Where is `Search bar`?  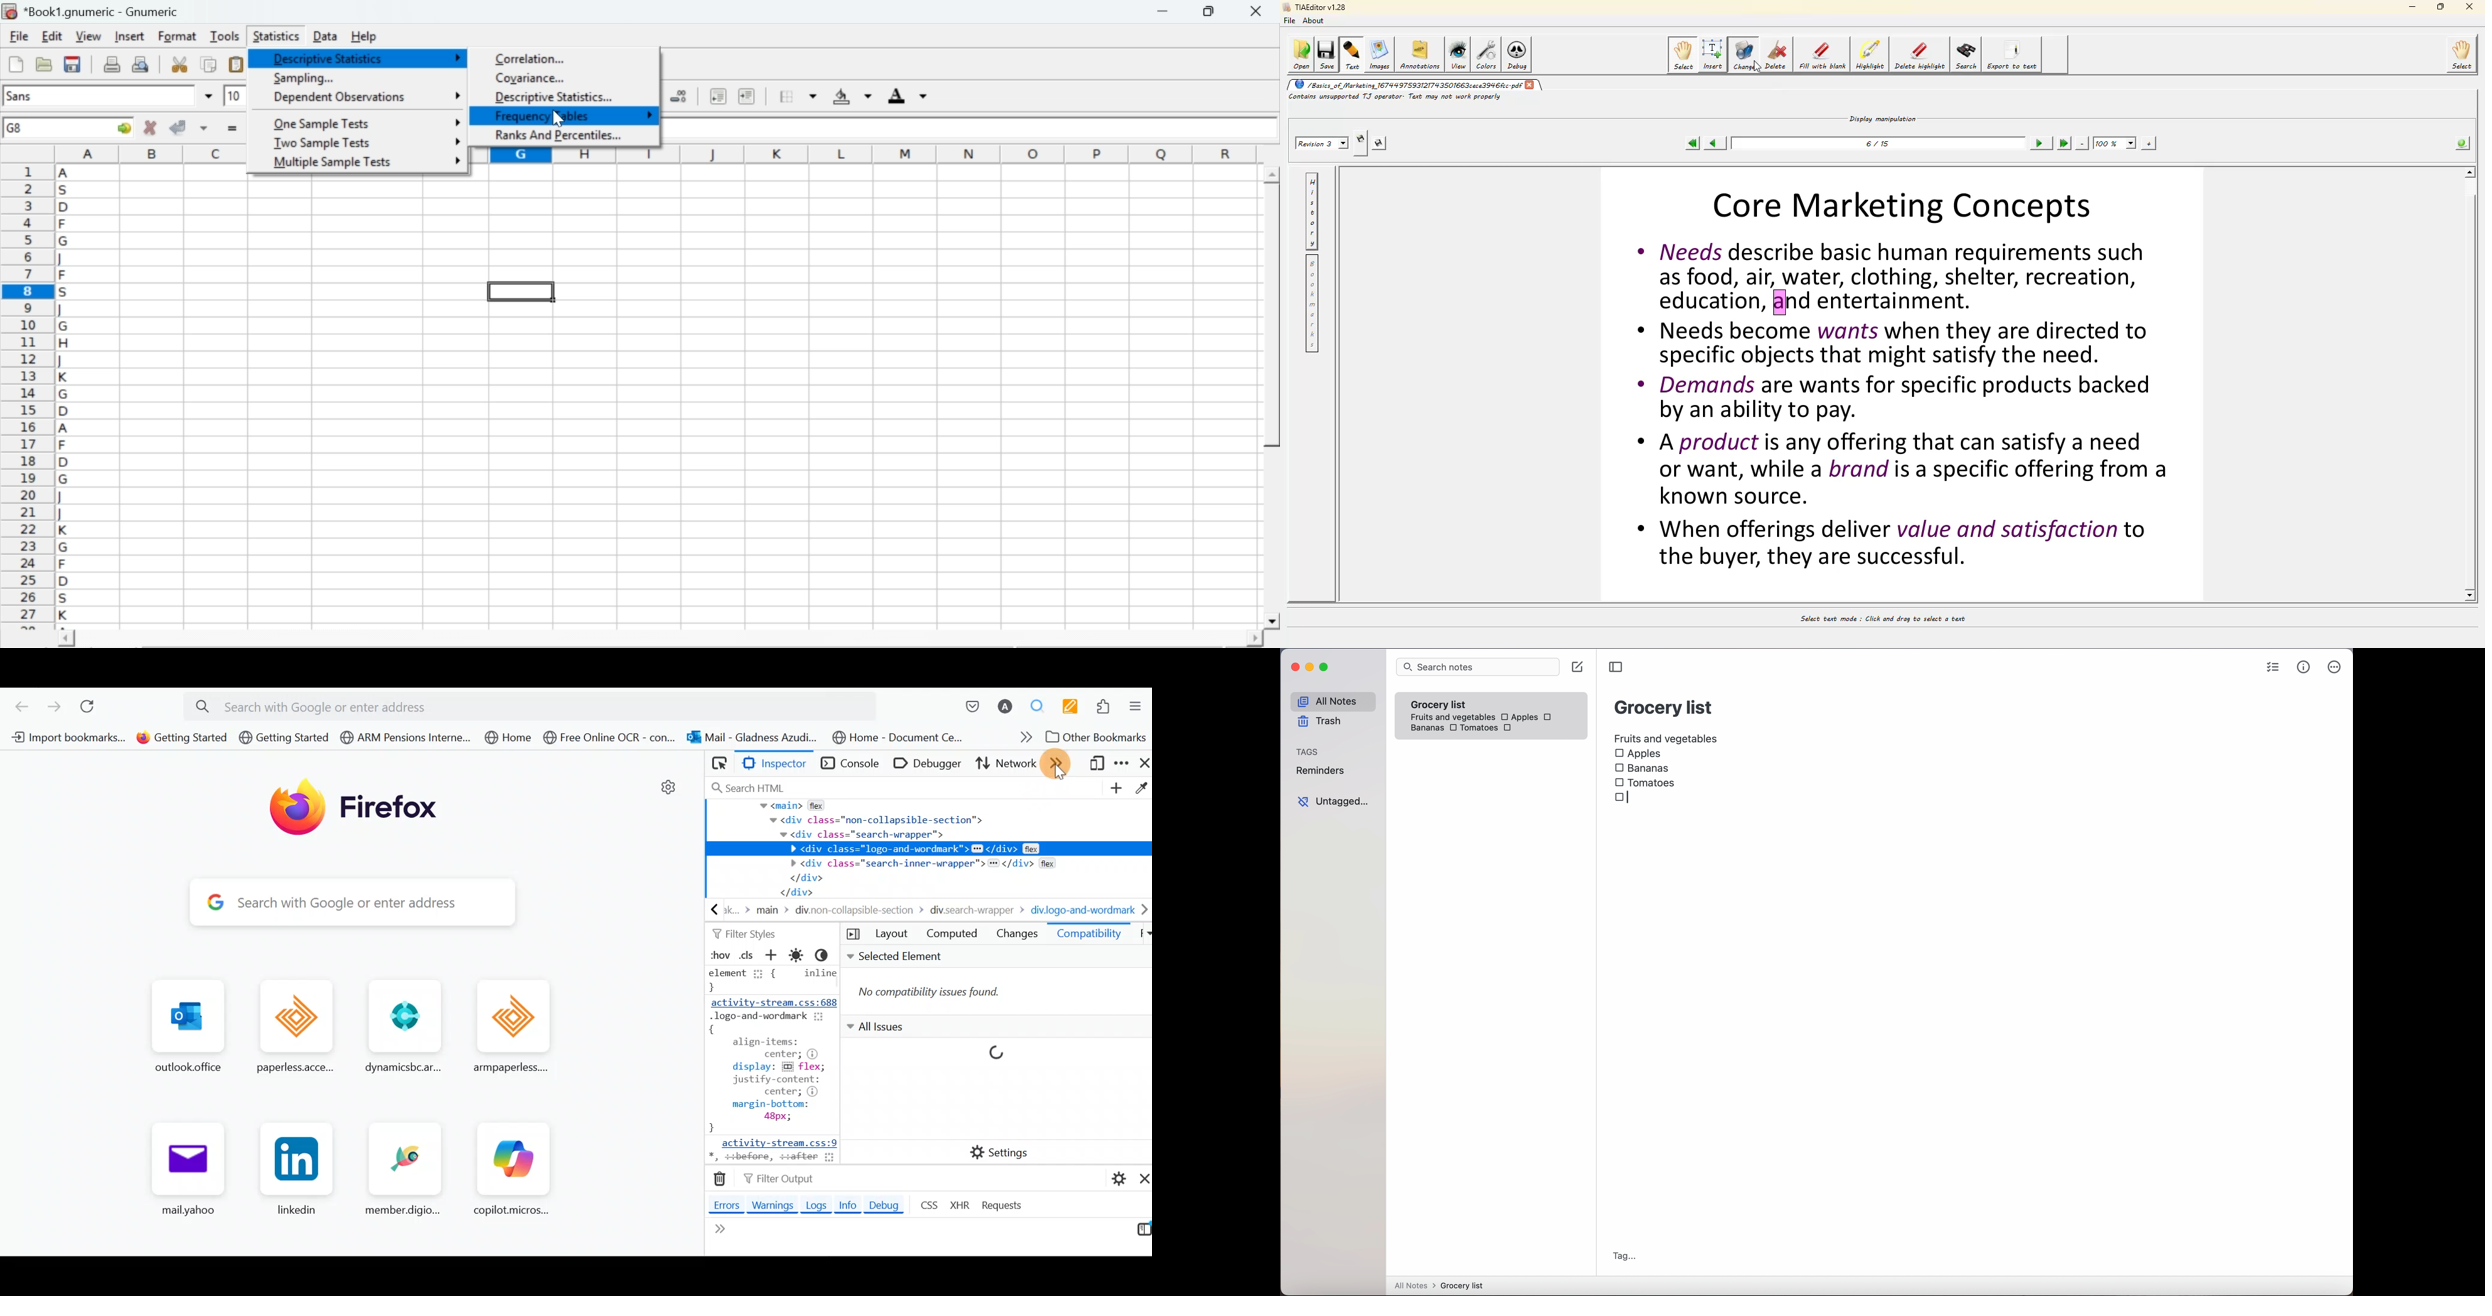 Search bar is located at coordinates (351, 901).